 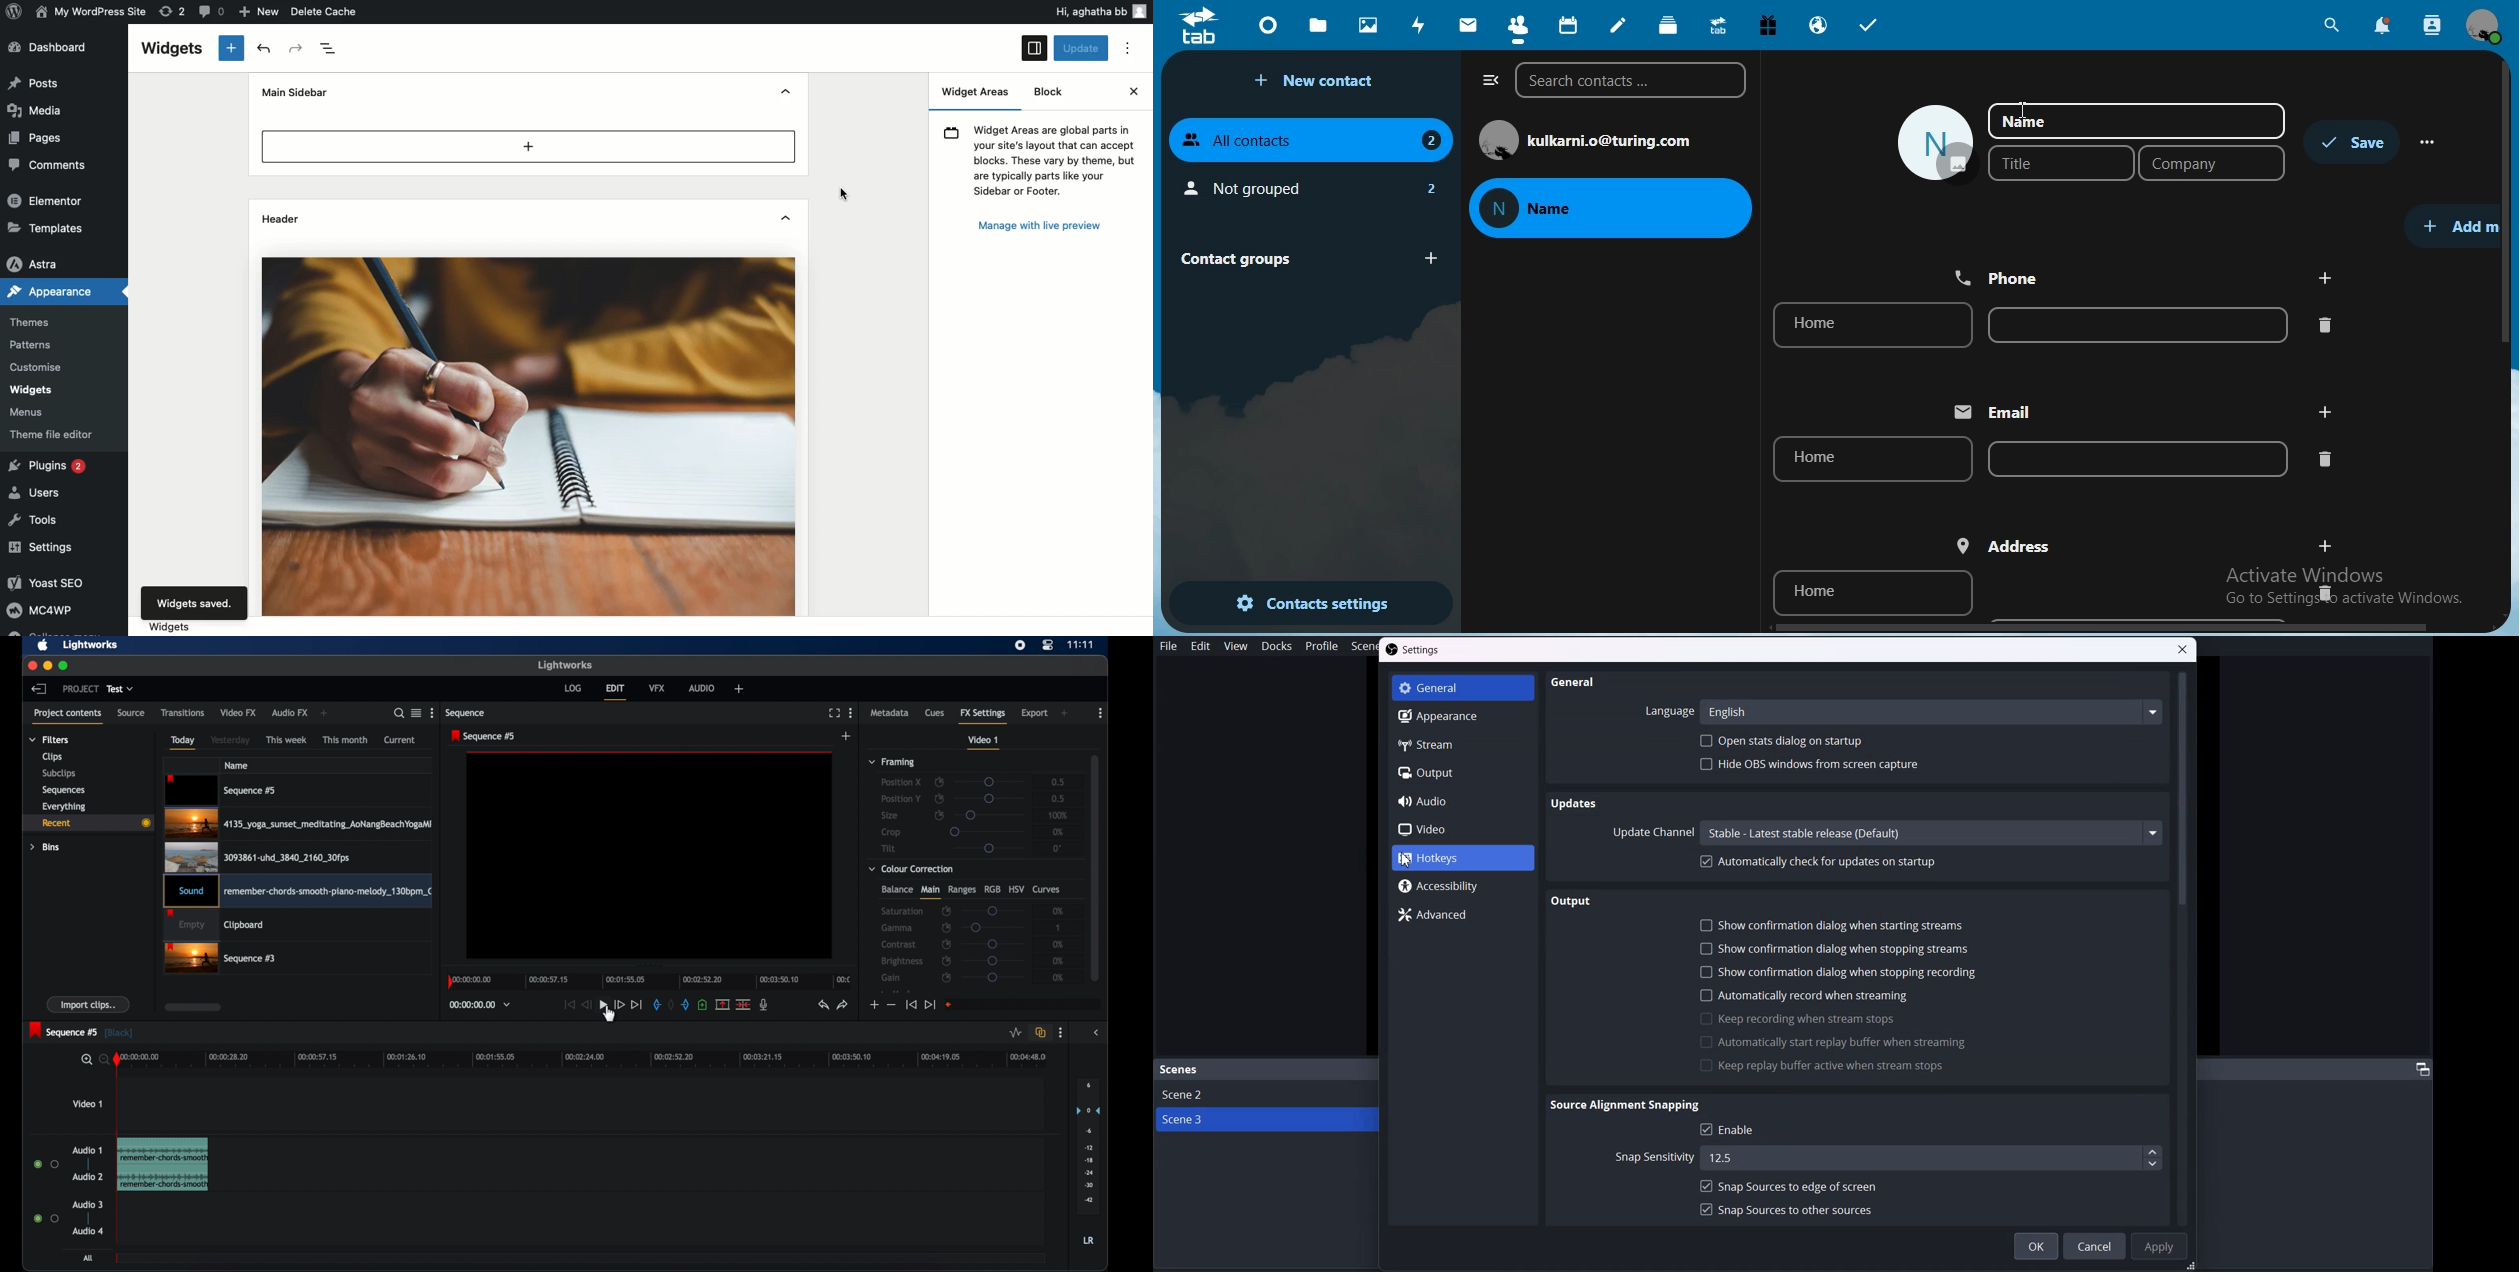 I want to click on Yoast SEO, so click(x=54, y=582).